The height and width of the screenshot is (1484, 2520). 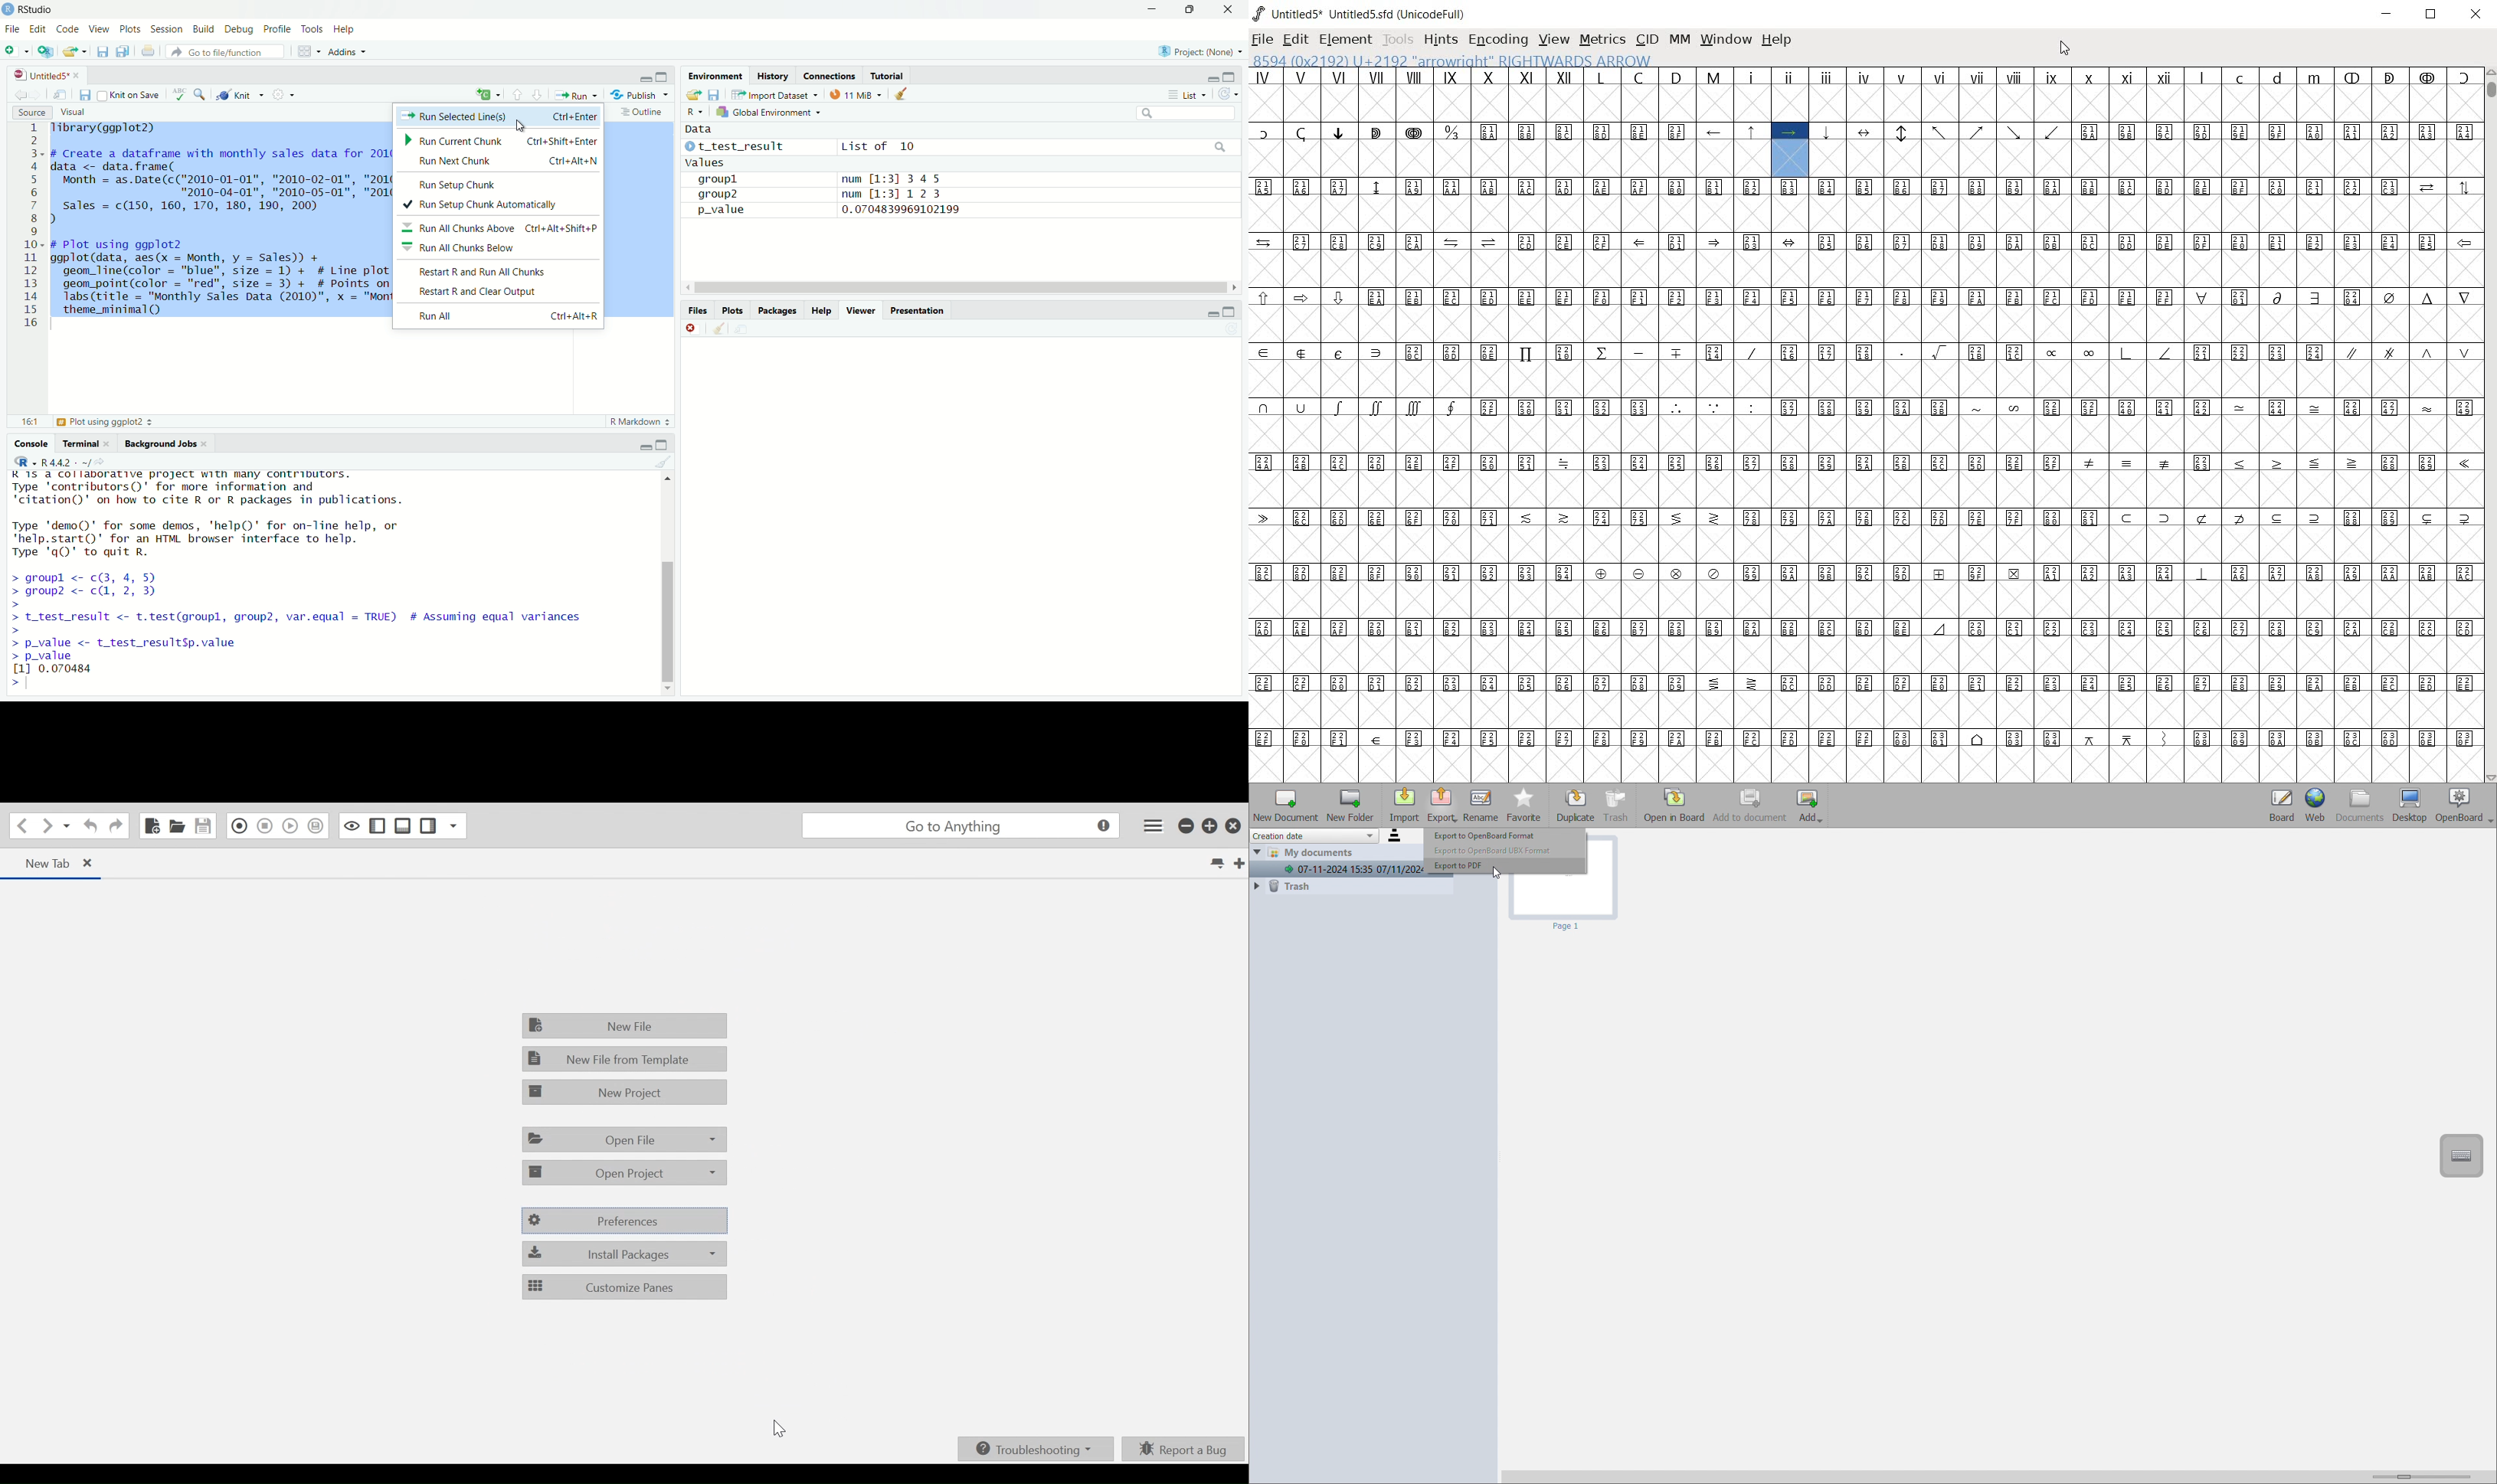 What do you see at coordinates (240, 825) in the screenshot?
I see `Recording in Macro ` at bounding box center [240, 825].